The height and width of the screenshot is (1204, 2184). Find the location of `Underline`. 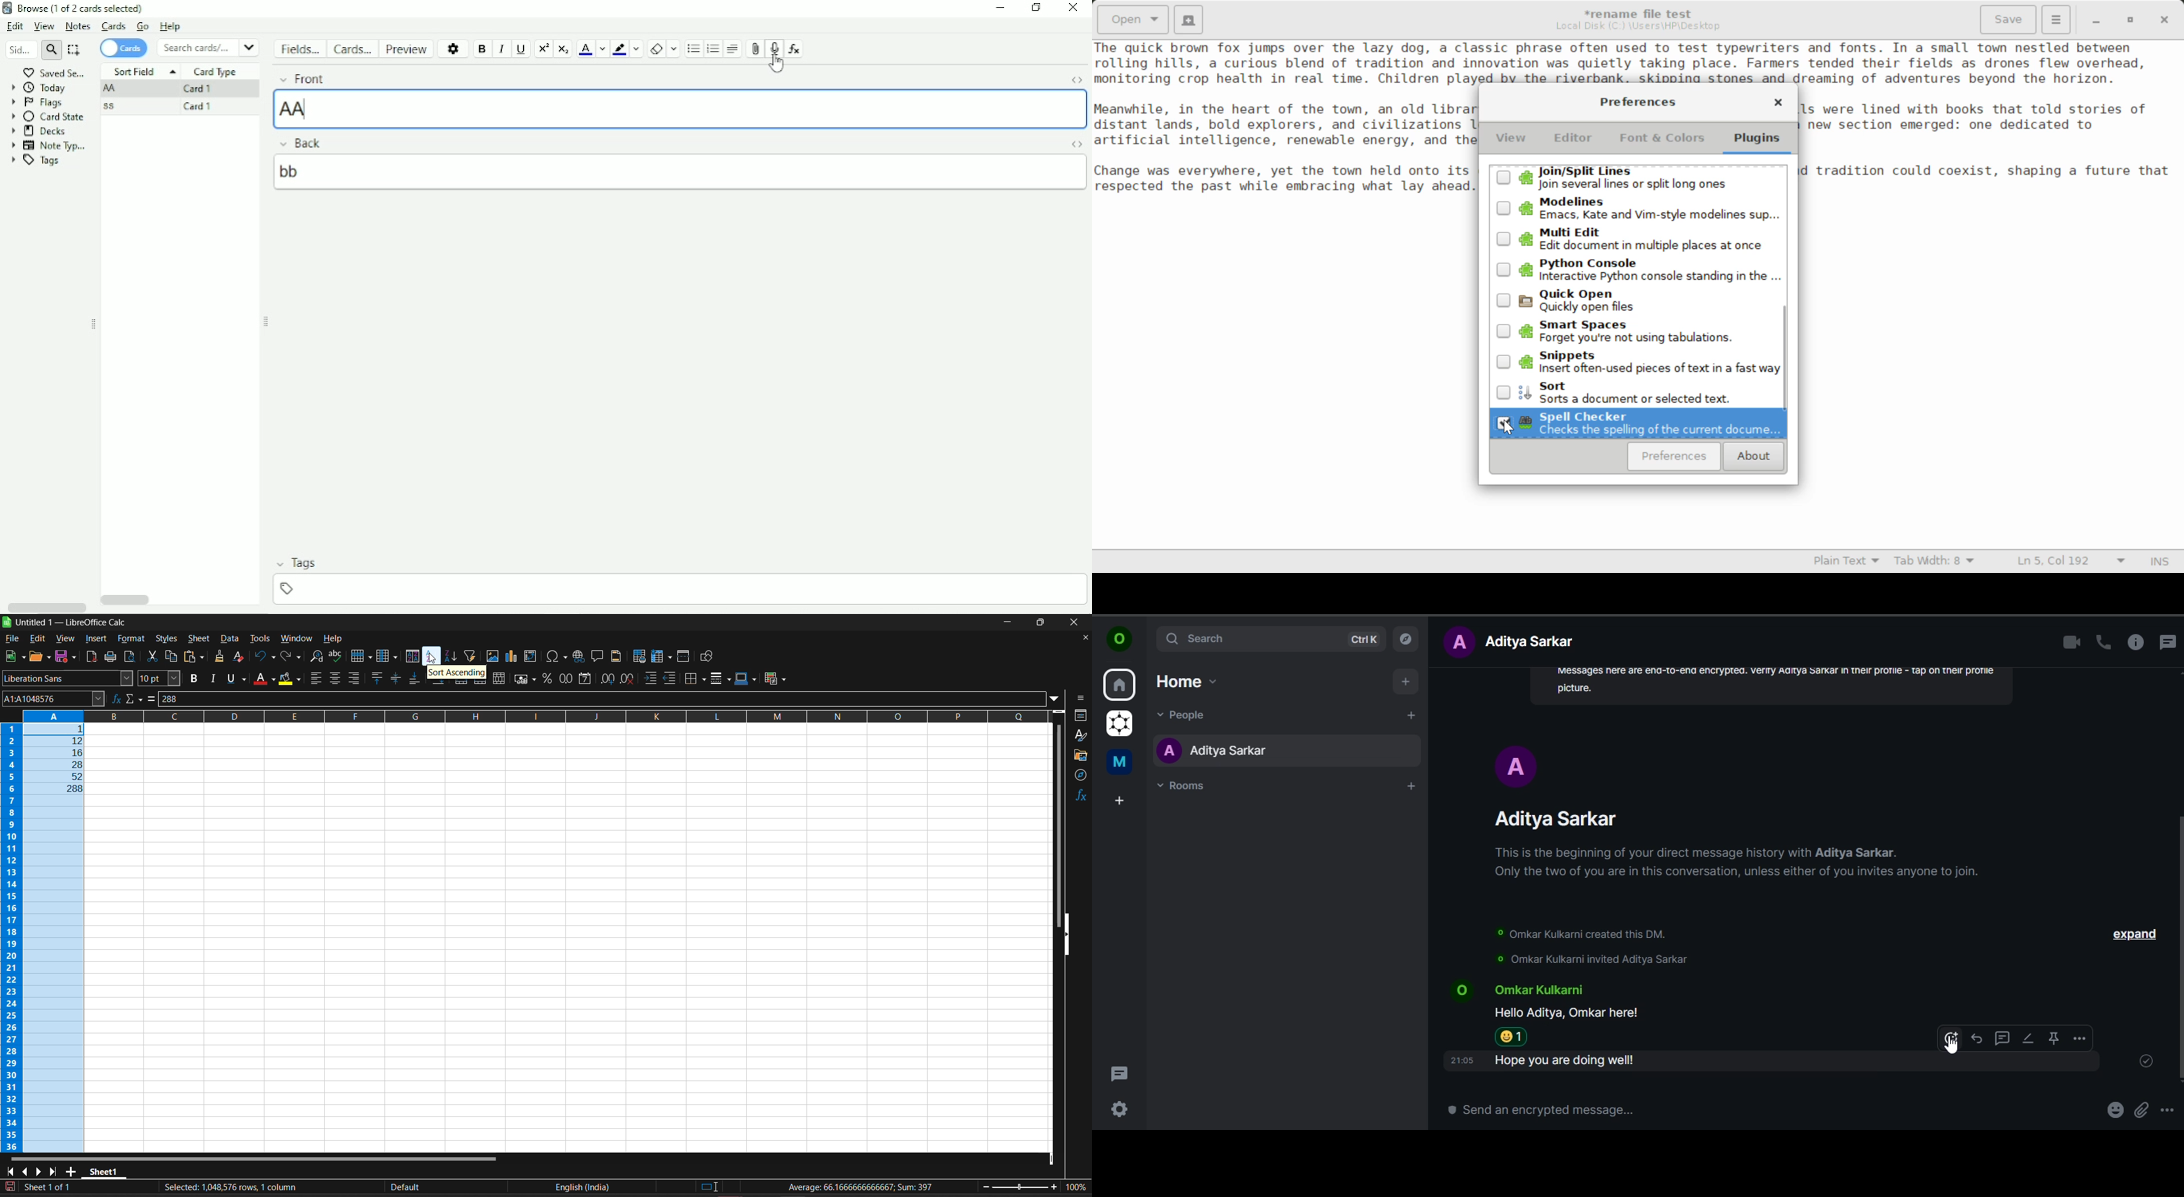

Underline is located at coordinates (522, 49).